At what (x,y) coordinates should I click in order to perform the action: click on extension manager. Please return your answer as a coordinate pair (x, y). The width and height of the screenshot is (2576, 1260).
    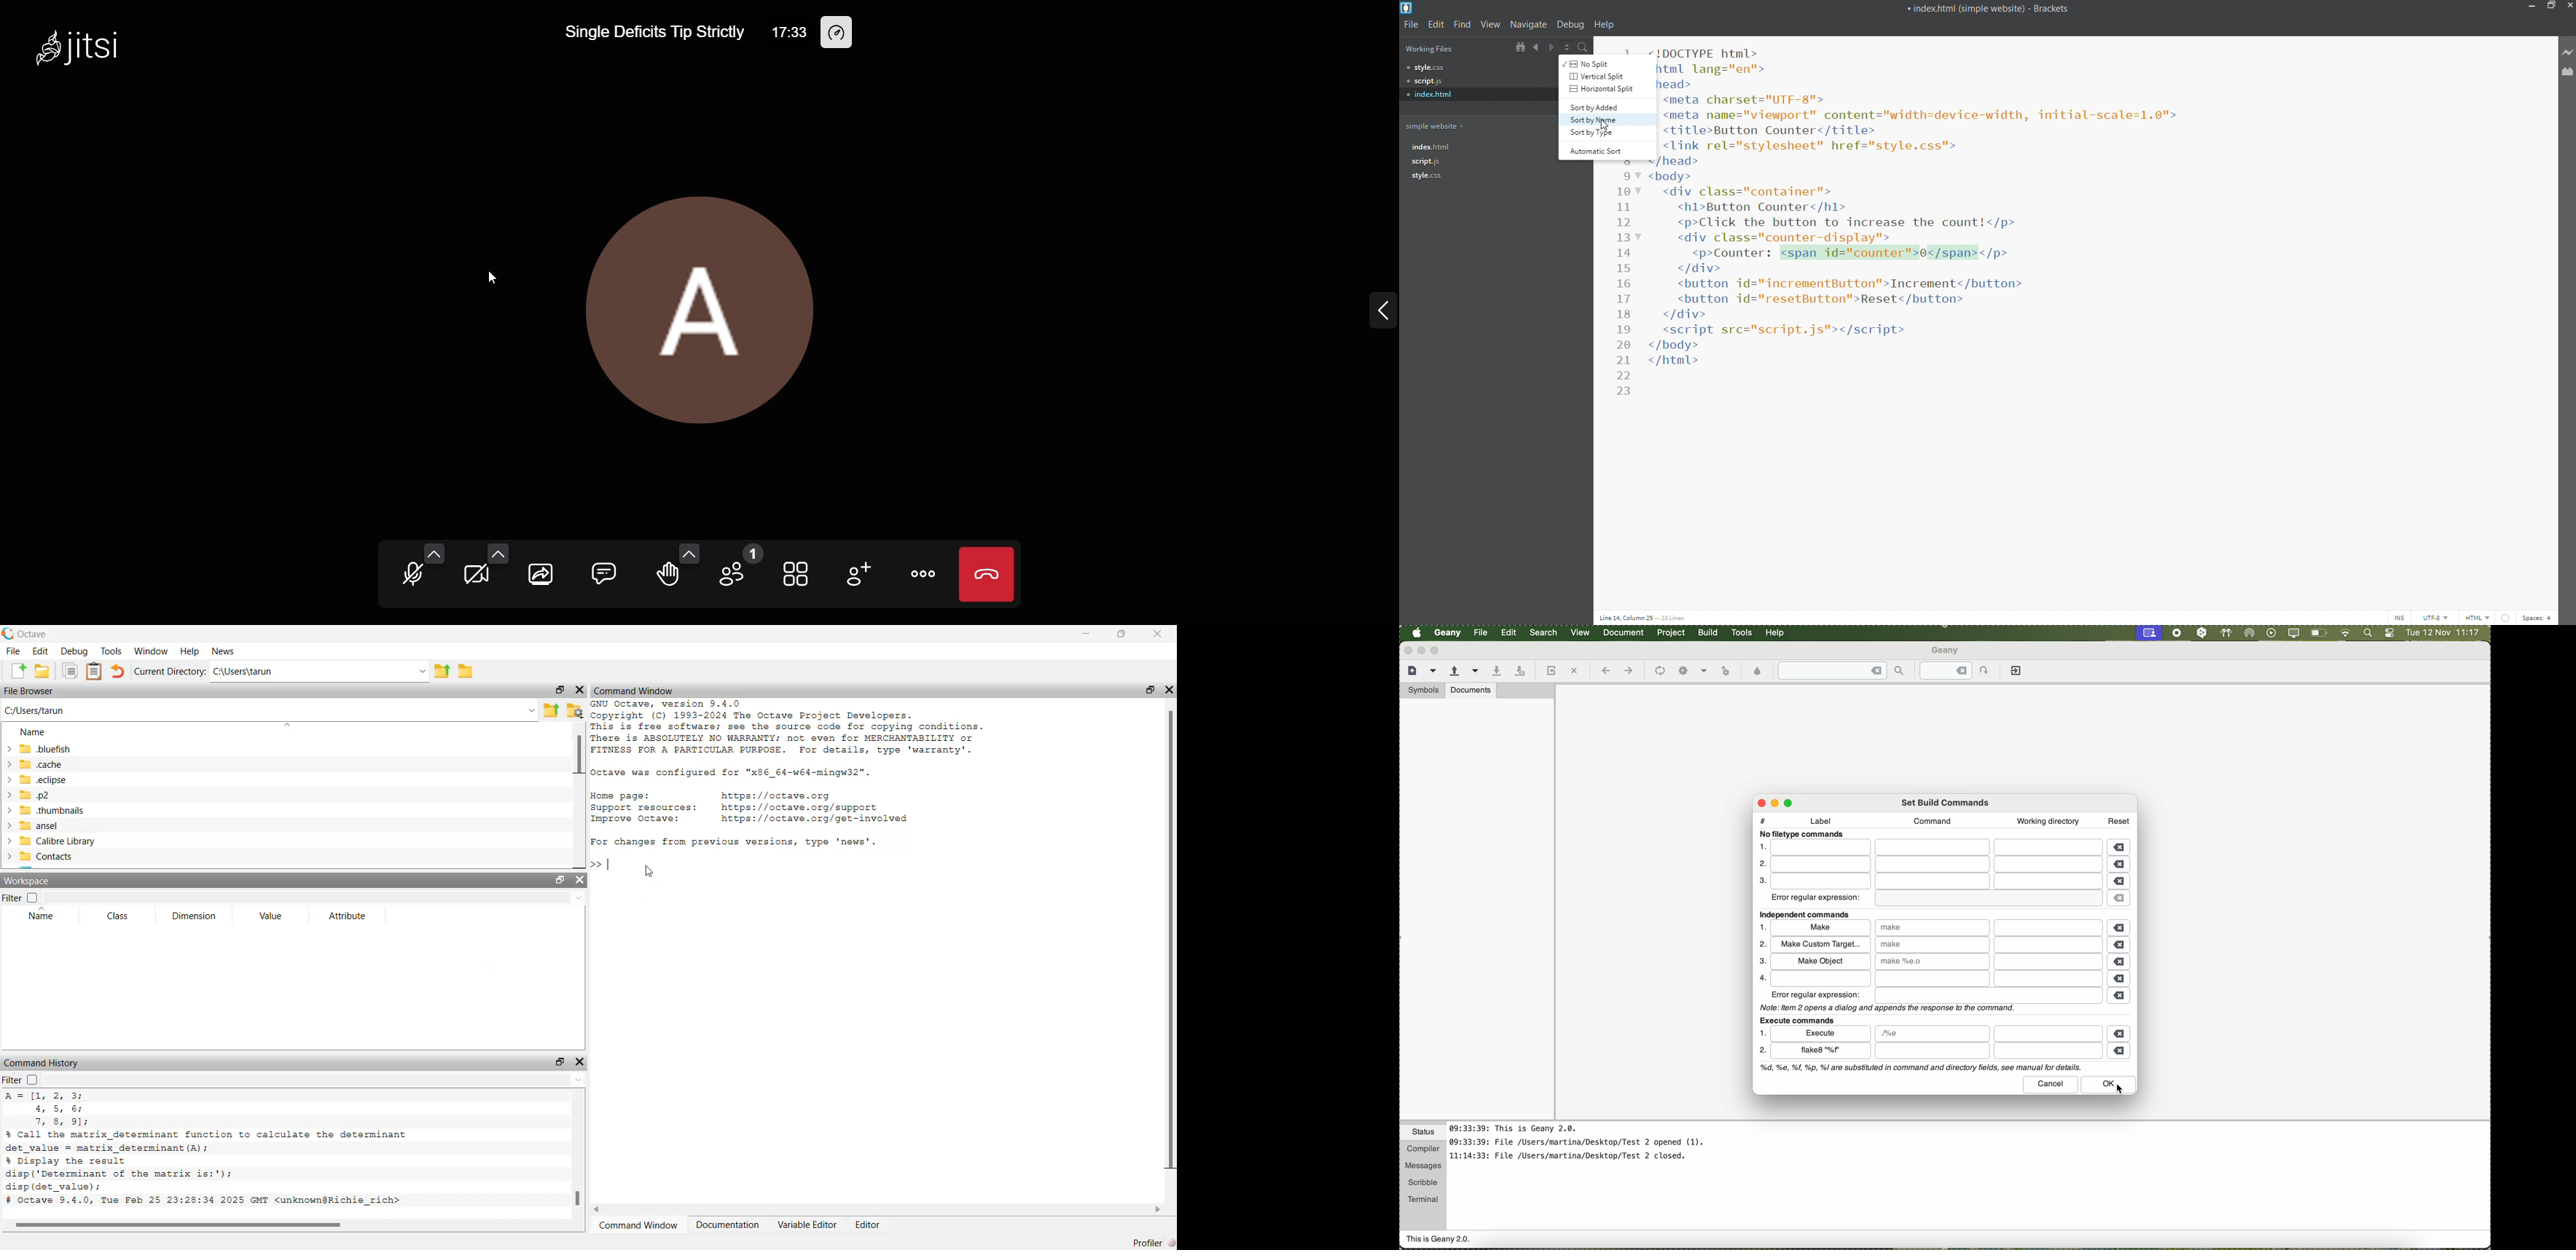
    Looking at the image, I should click on (2569, 75).